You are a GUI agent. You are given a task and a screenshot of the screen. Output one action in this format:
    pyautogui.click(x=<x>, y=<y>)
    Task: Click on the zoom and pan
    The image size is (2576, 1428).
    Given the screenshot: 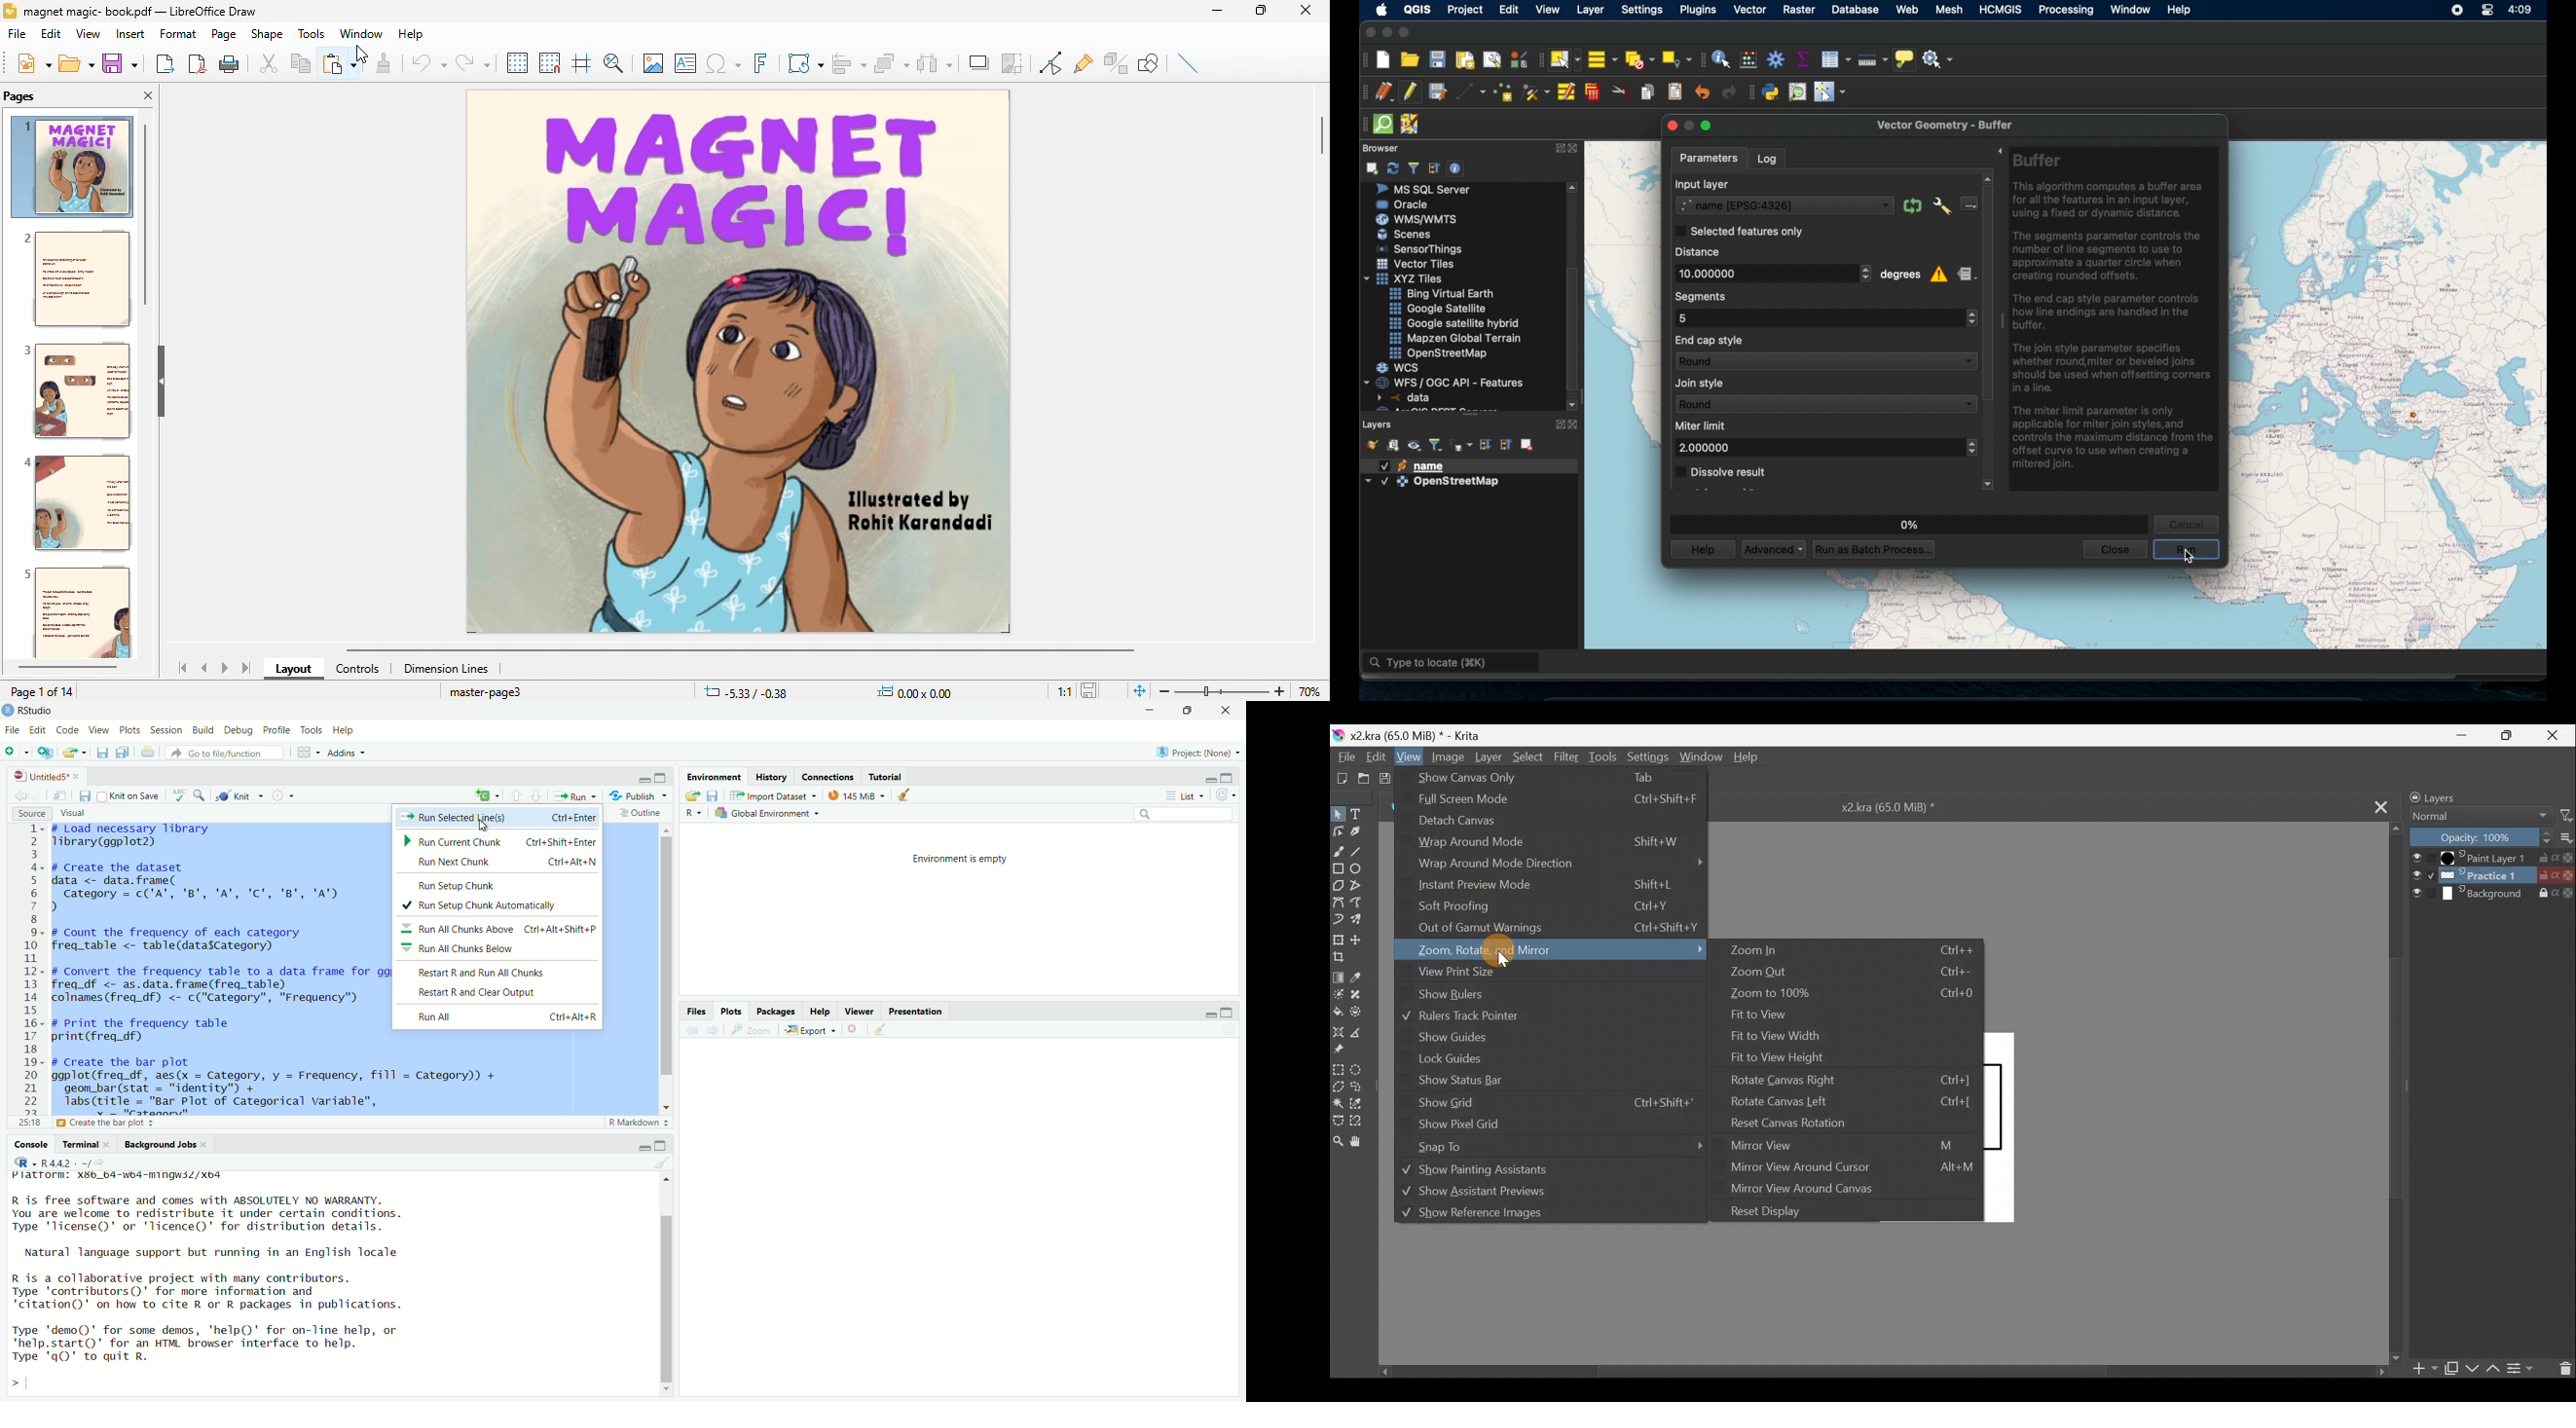 What is the action you would take?
    pyautogui.click(x=612, y=64)
    